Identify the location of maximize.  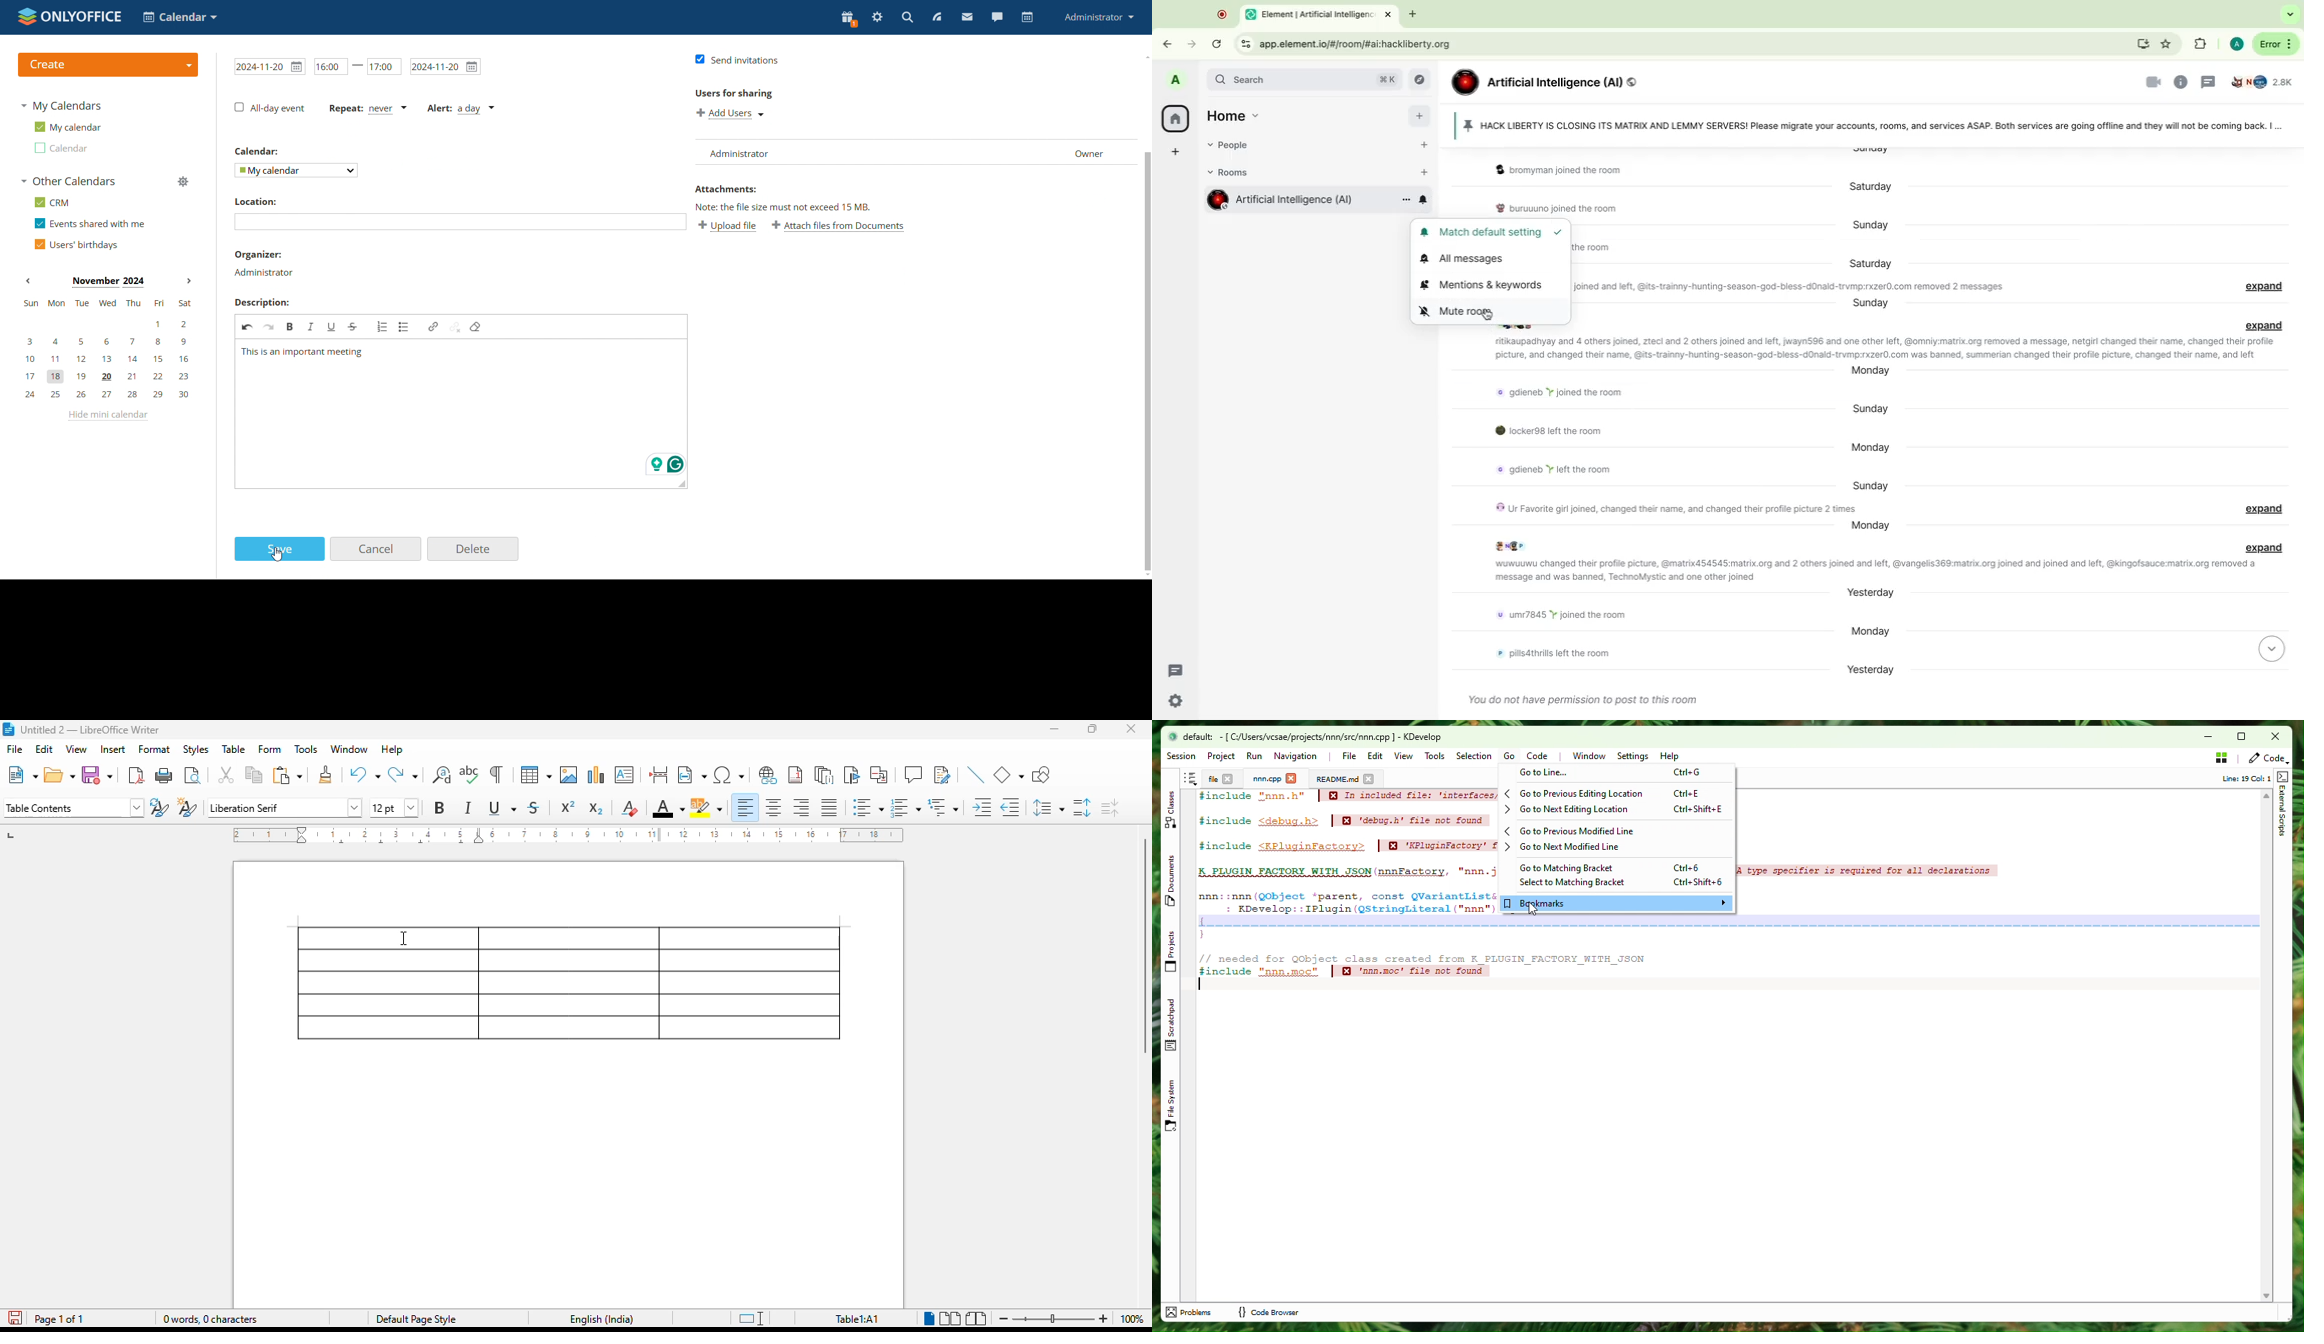
(1093, 729).